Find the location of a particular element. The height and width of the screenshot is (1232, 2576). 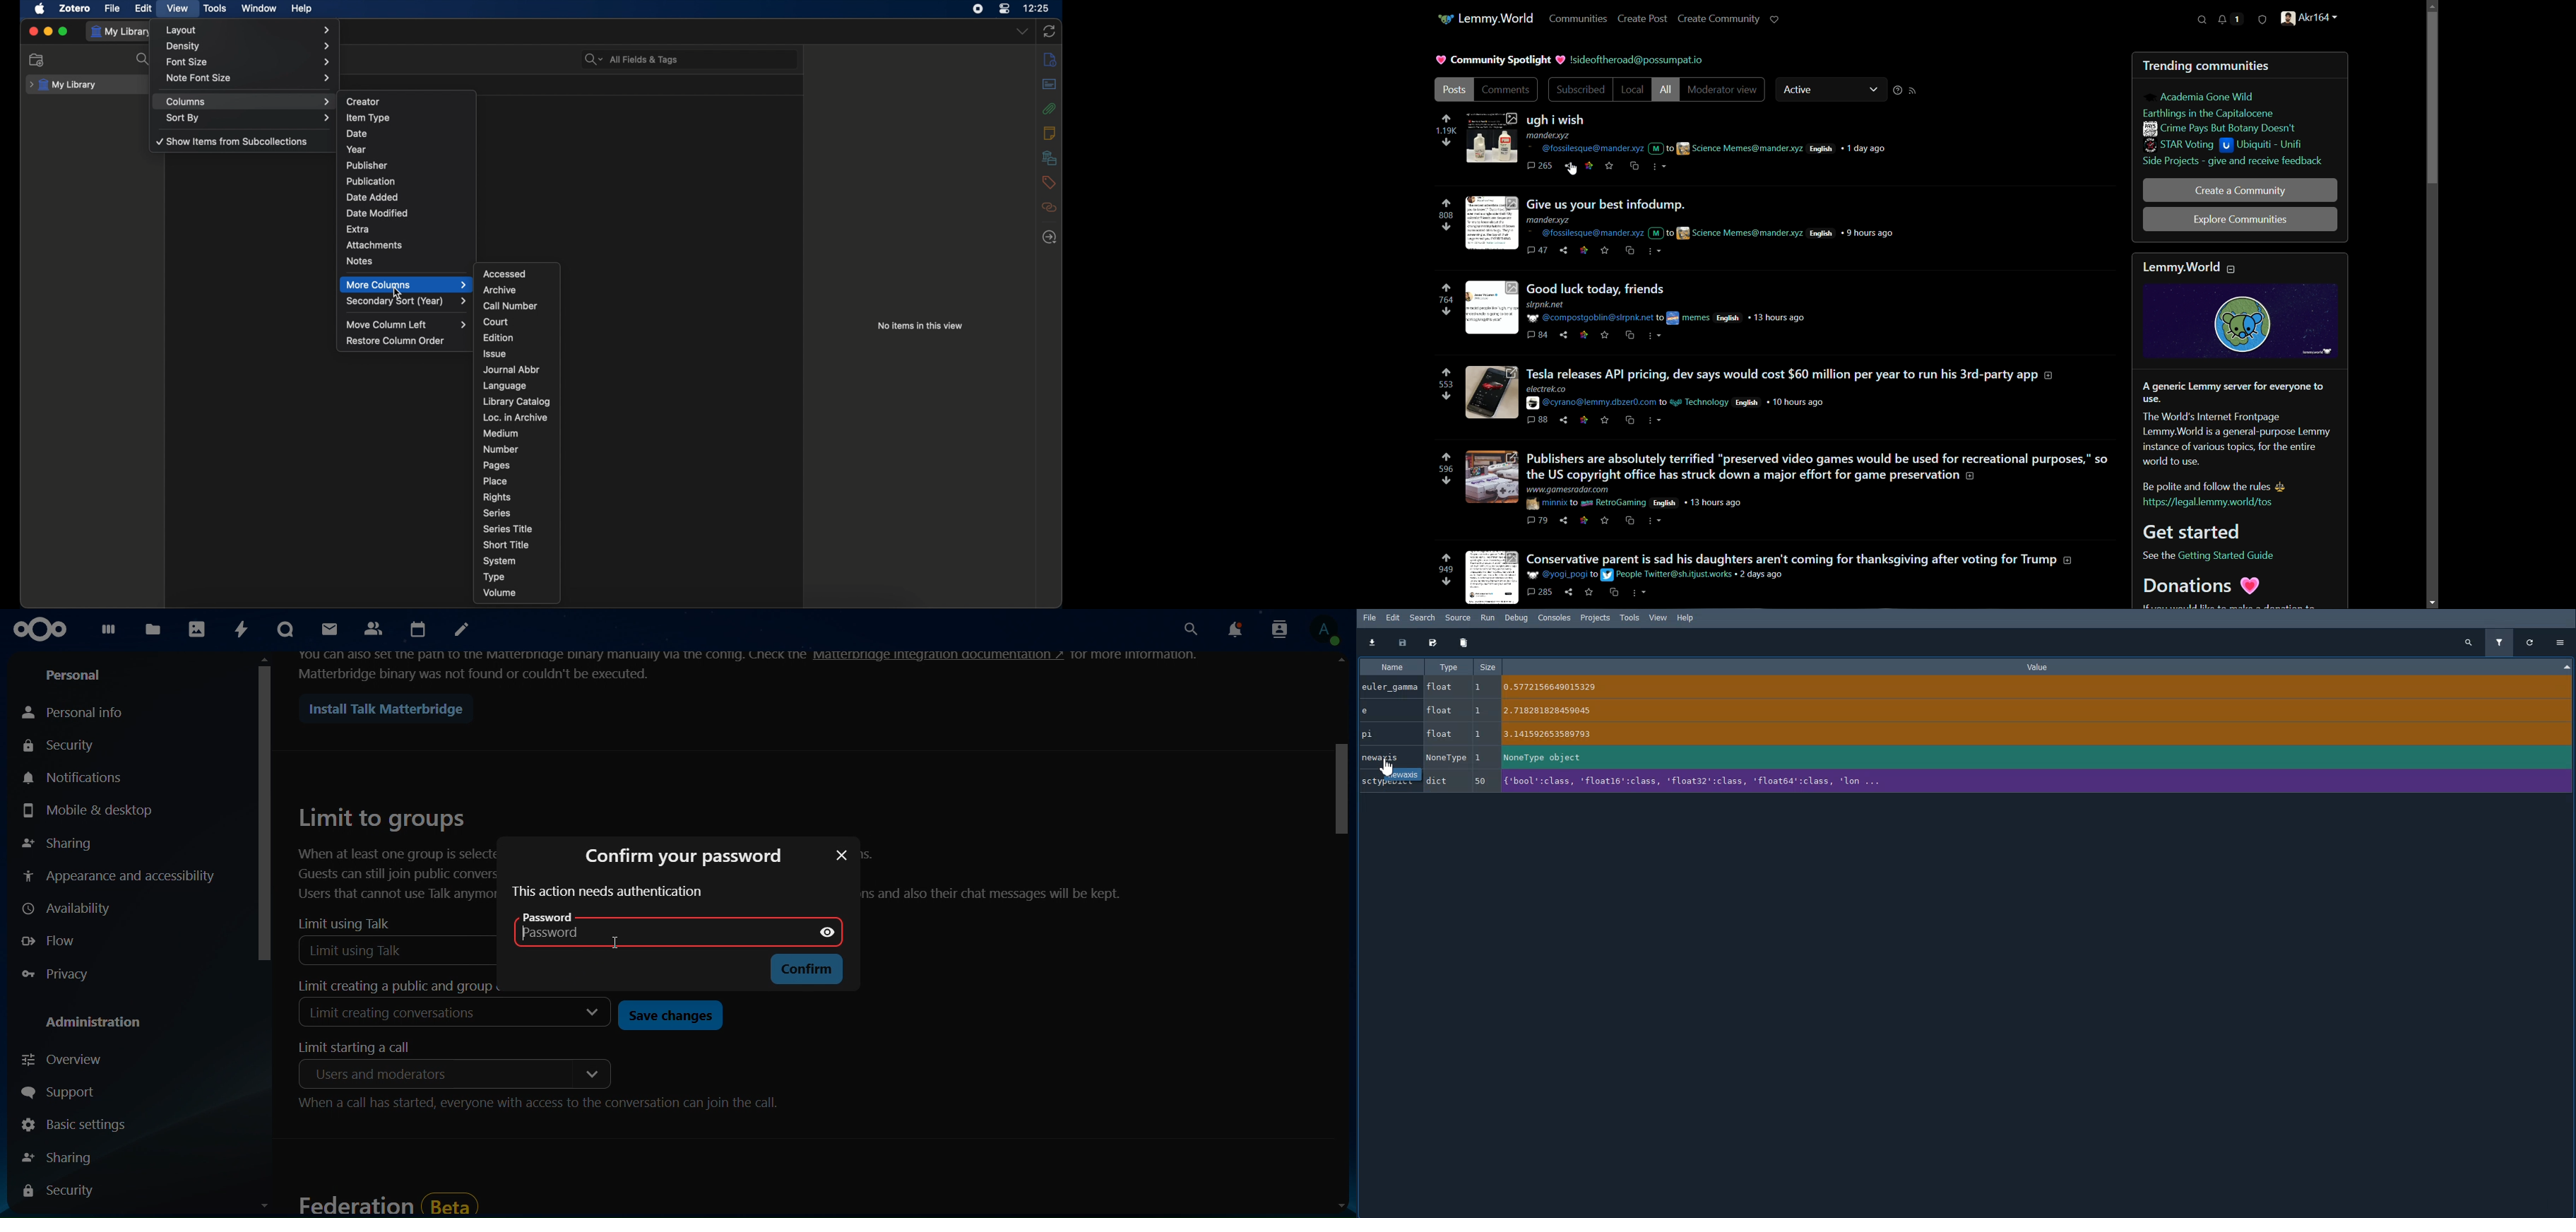

SctypeDict is located at coordinates (1966, 780).